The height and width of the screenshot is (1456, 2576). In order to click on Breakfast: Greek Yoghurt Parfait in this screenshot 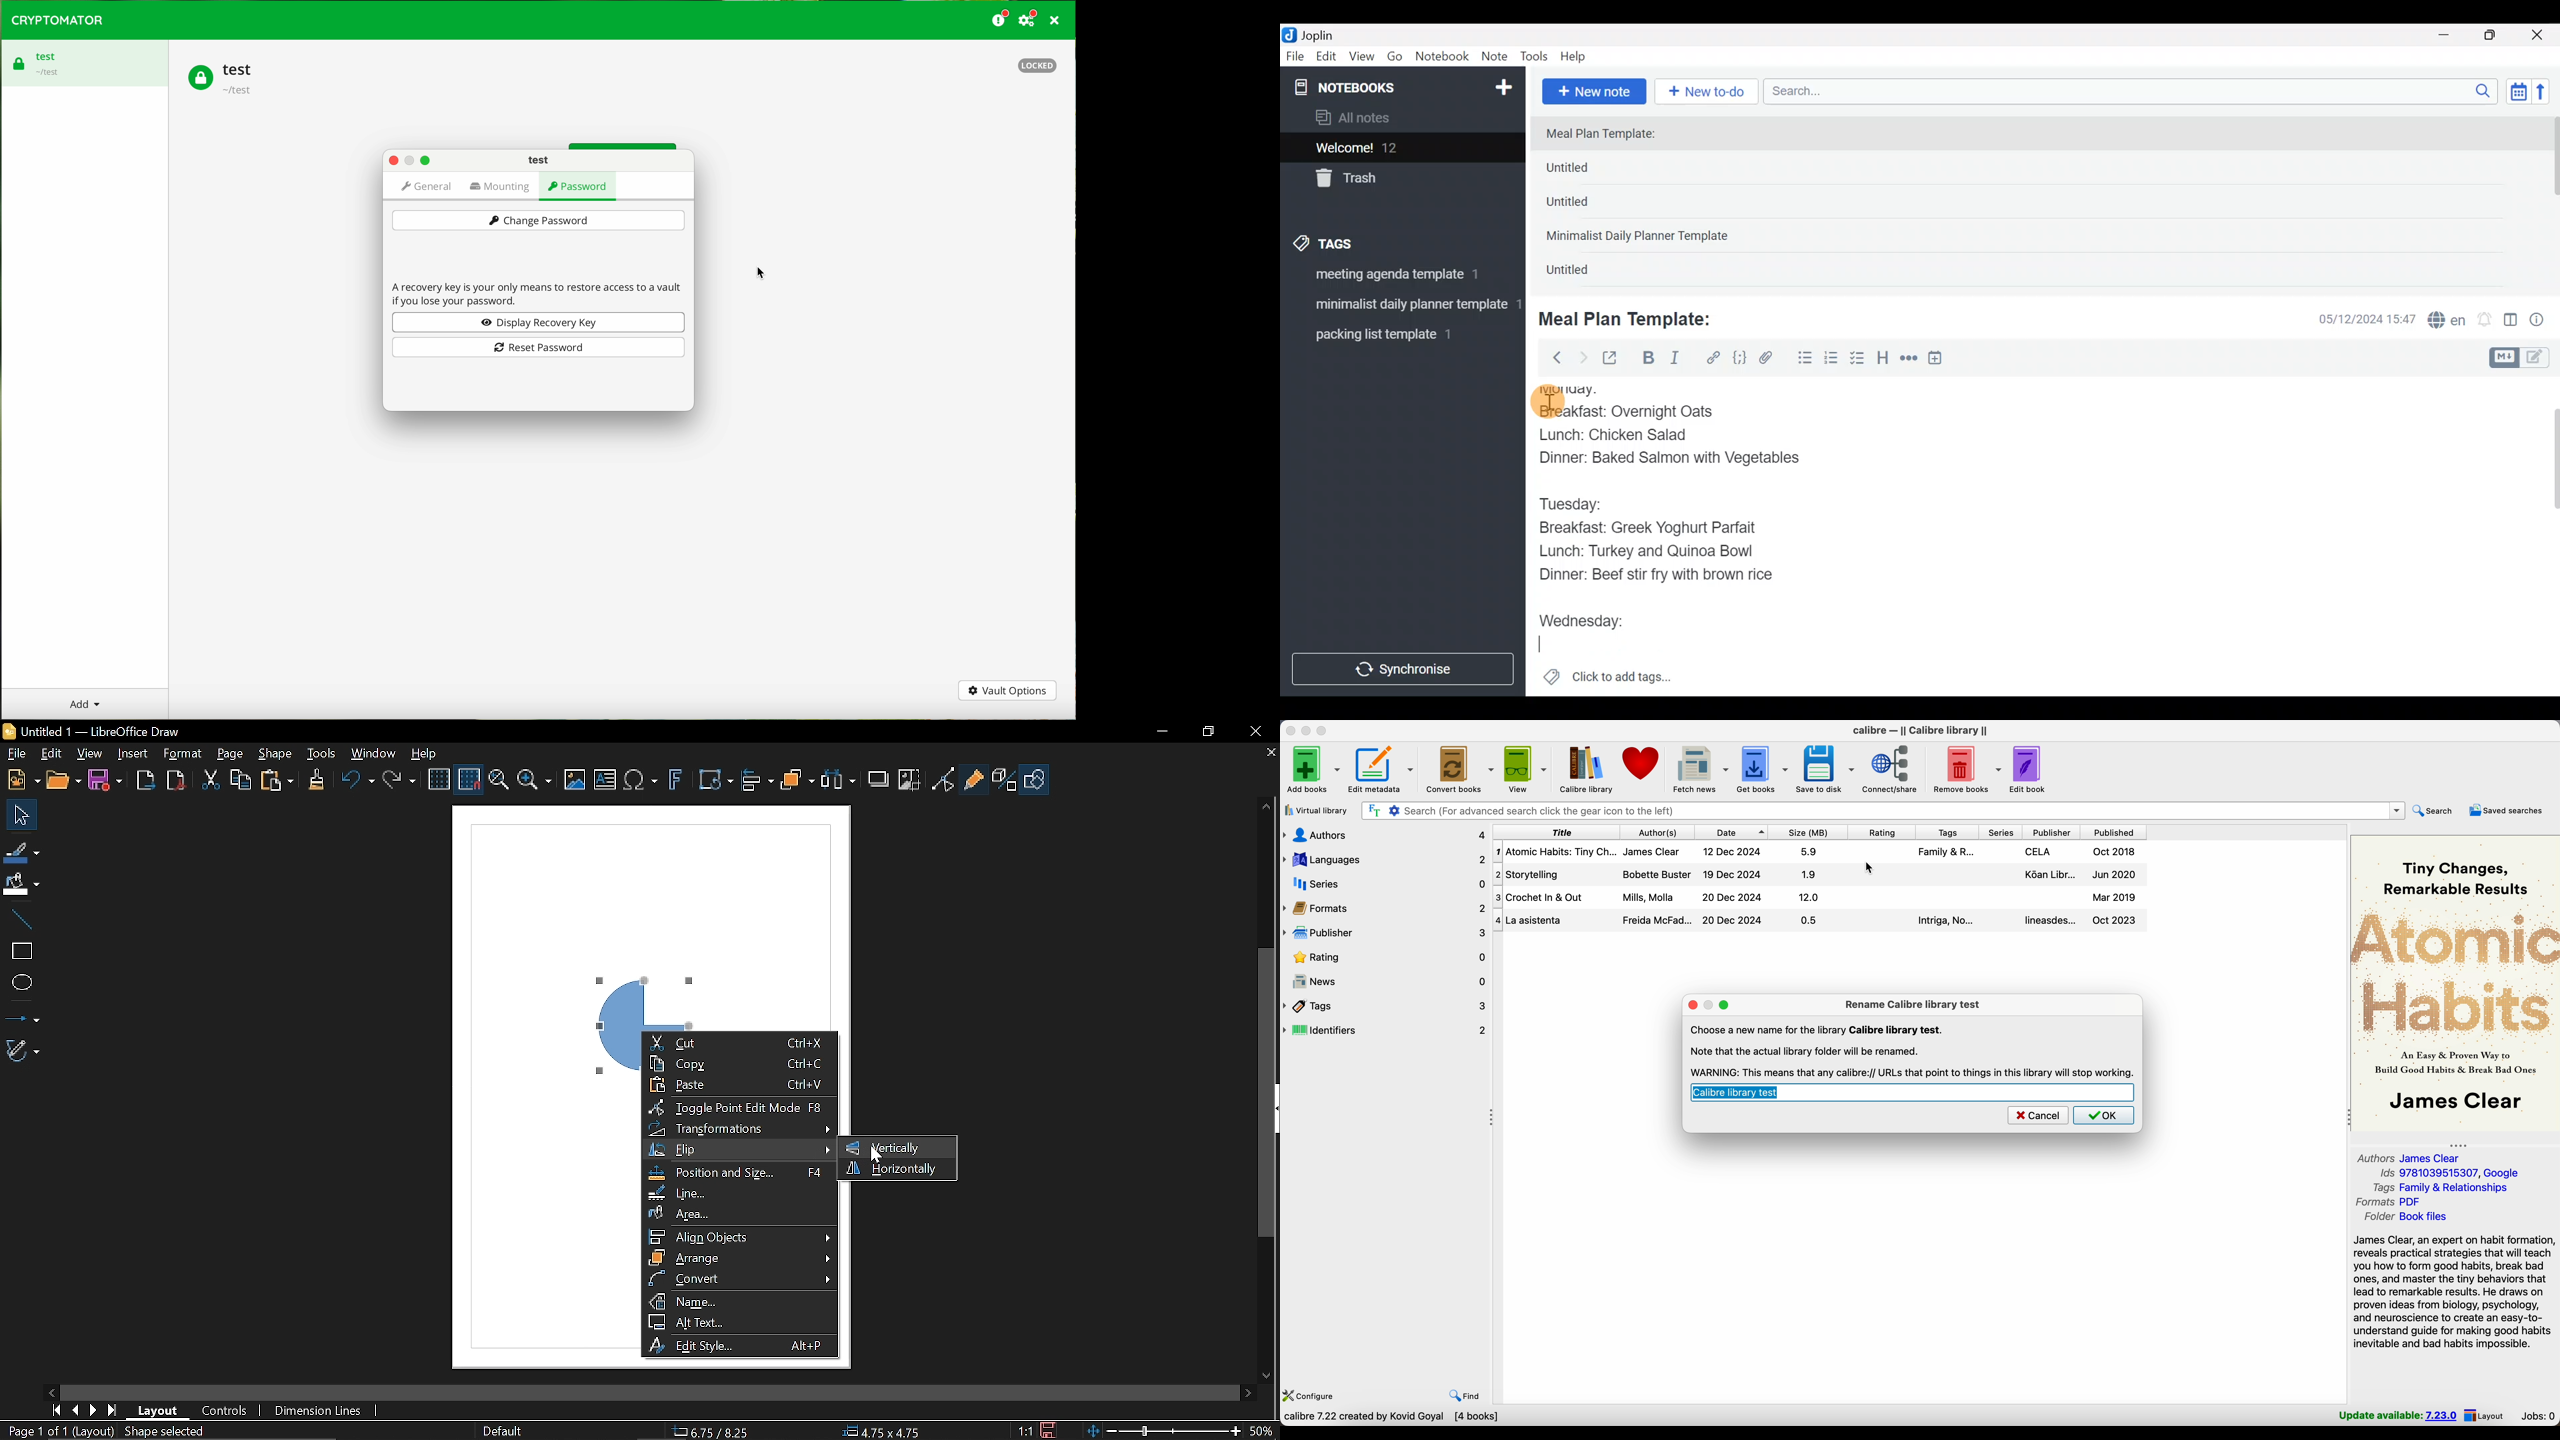, I will do `click(1661, 528)`.